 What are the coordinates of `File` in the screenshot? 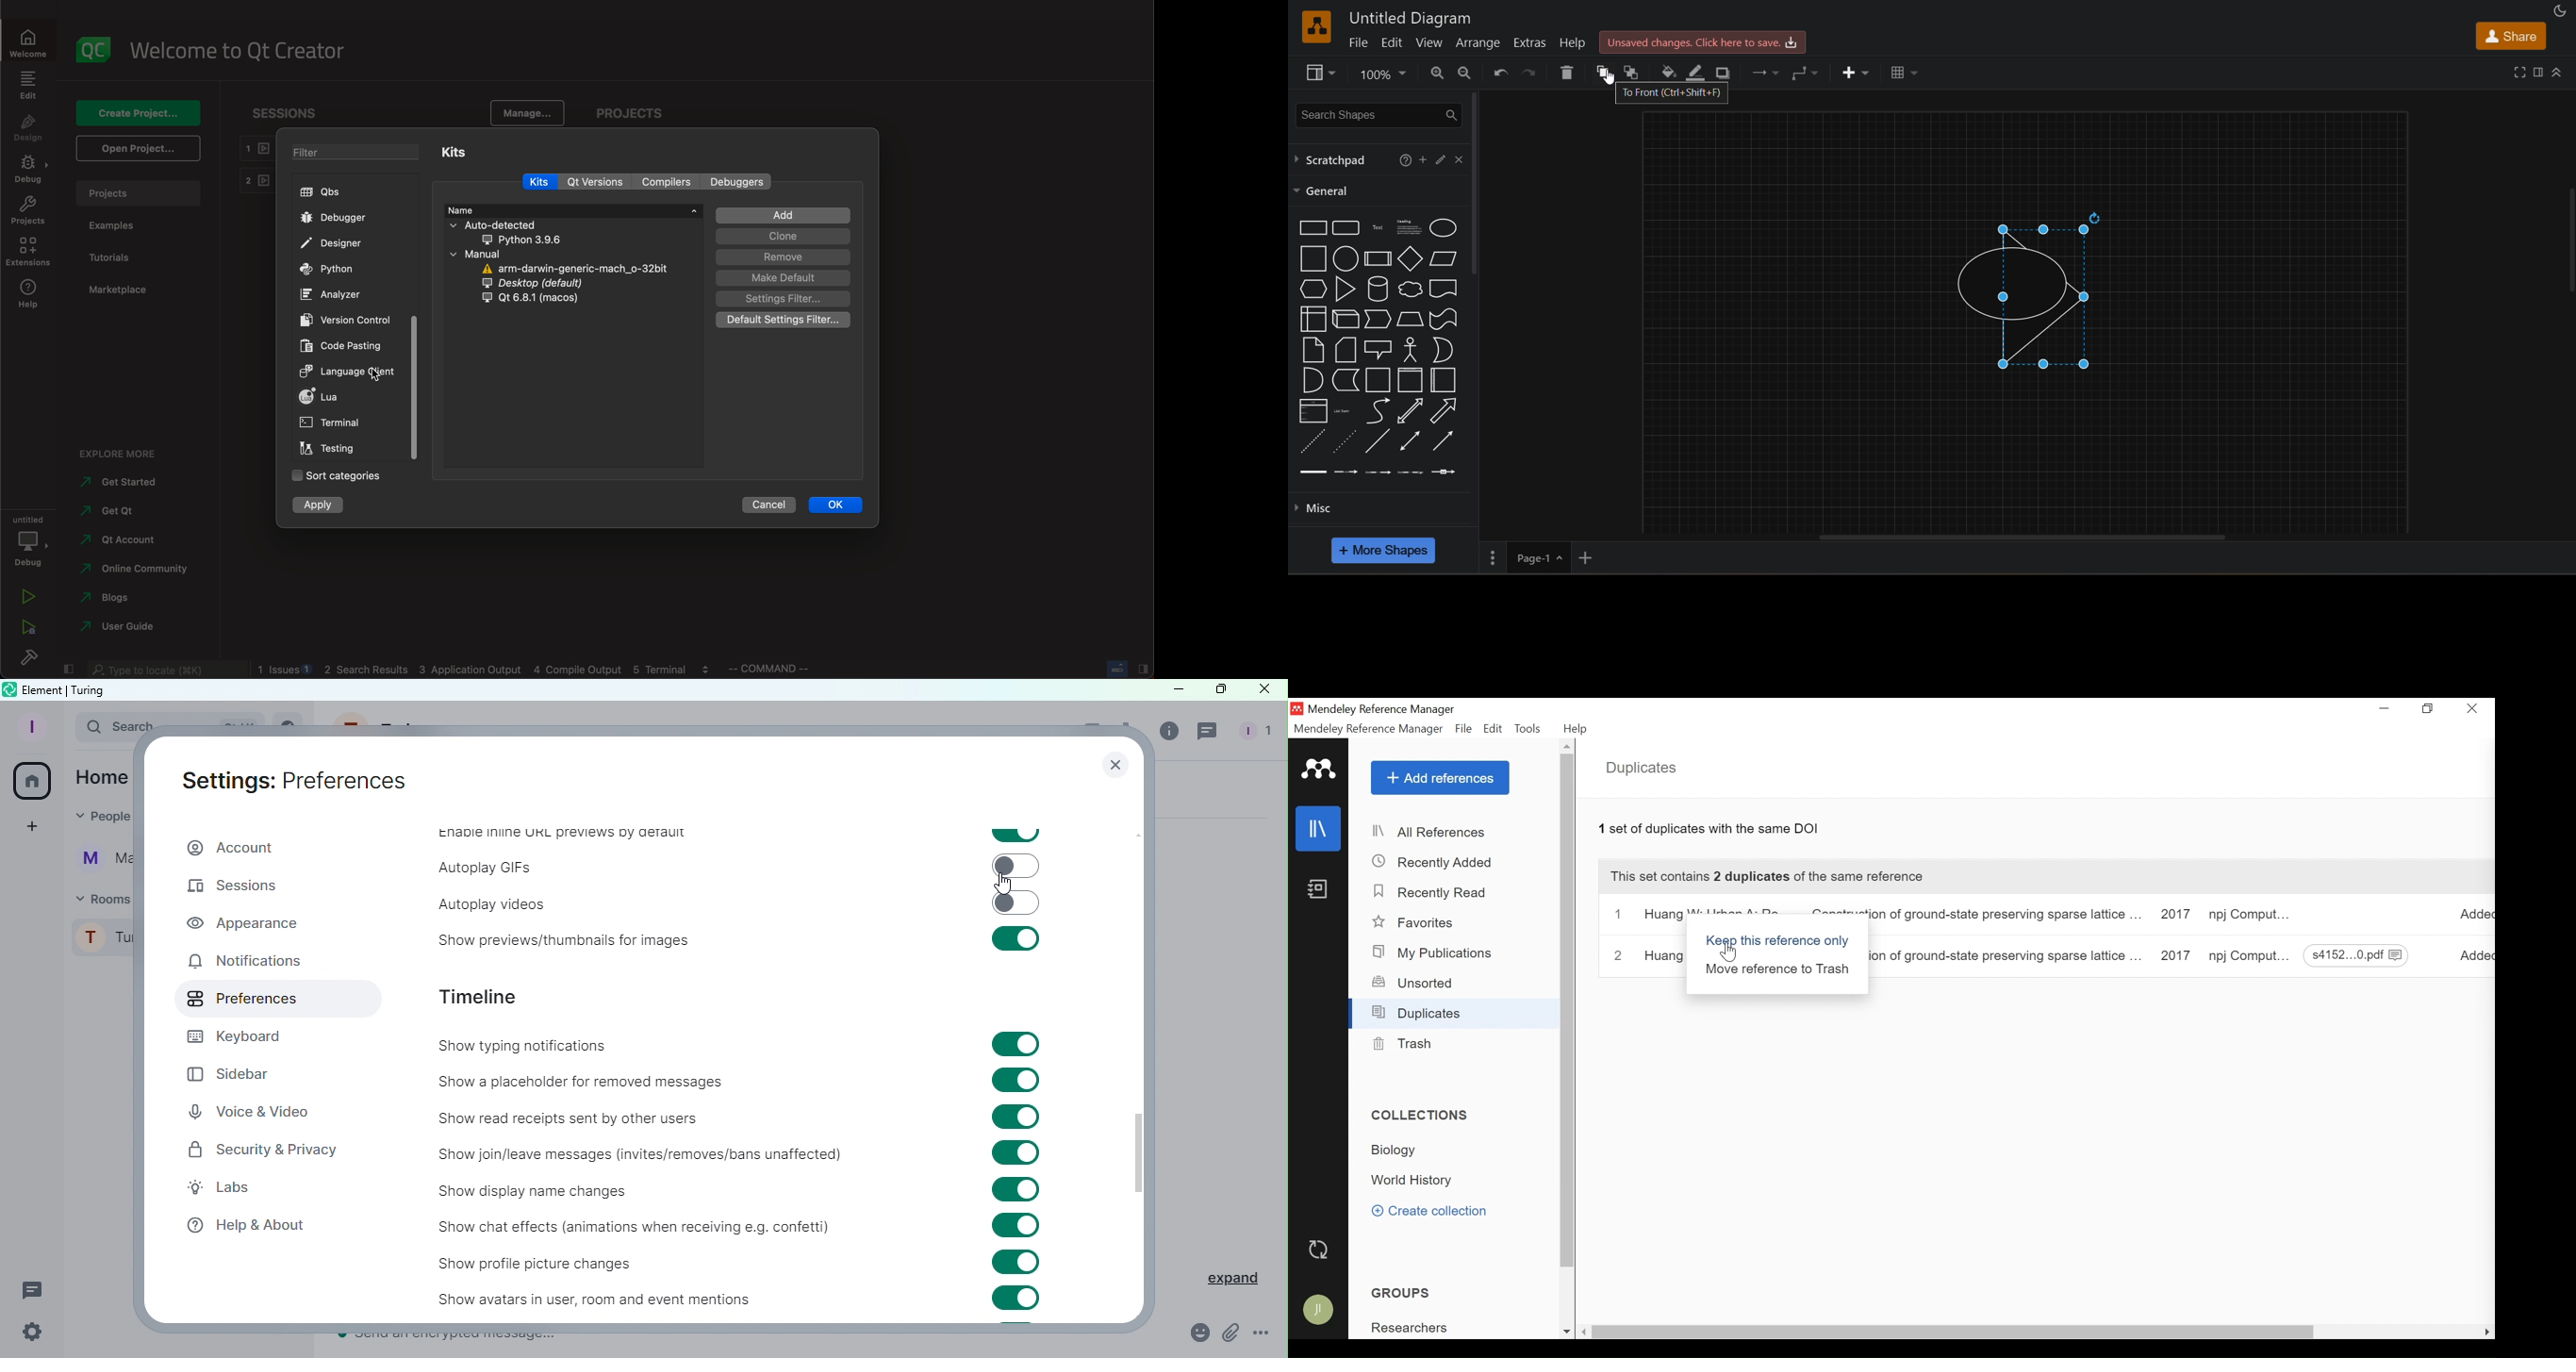 It's located at (1463, 729).